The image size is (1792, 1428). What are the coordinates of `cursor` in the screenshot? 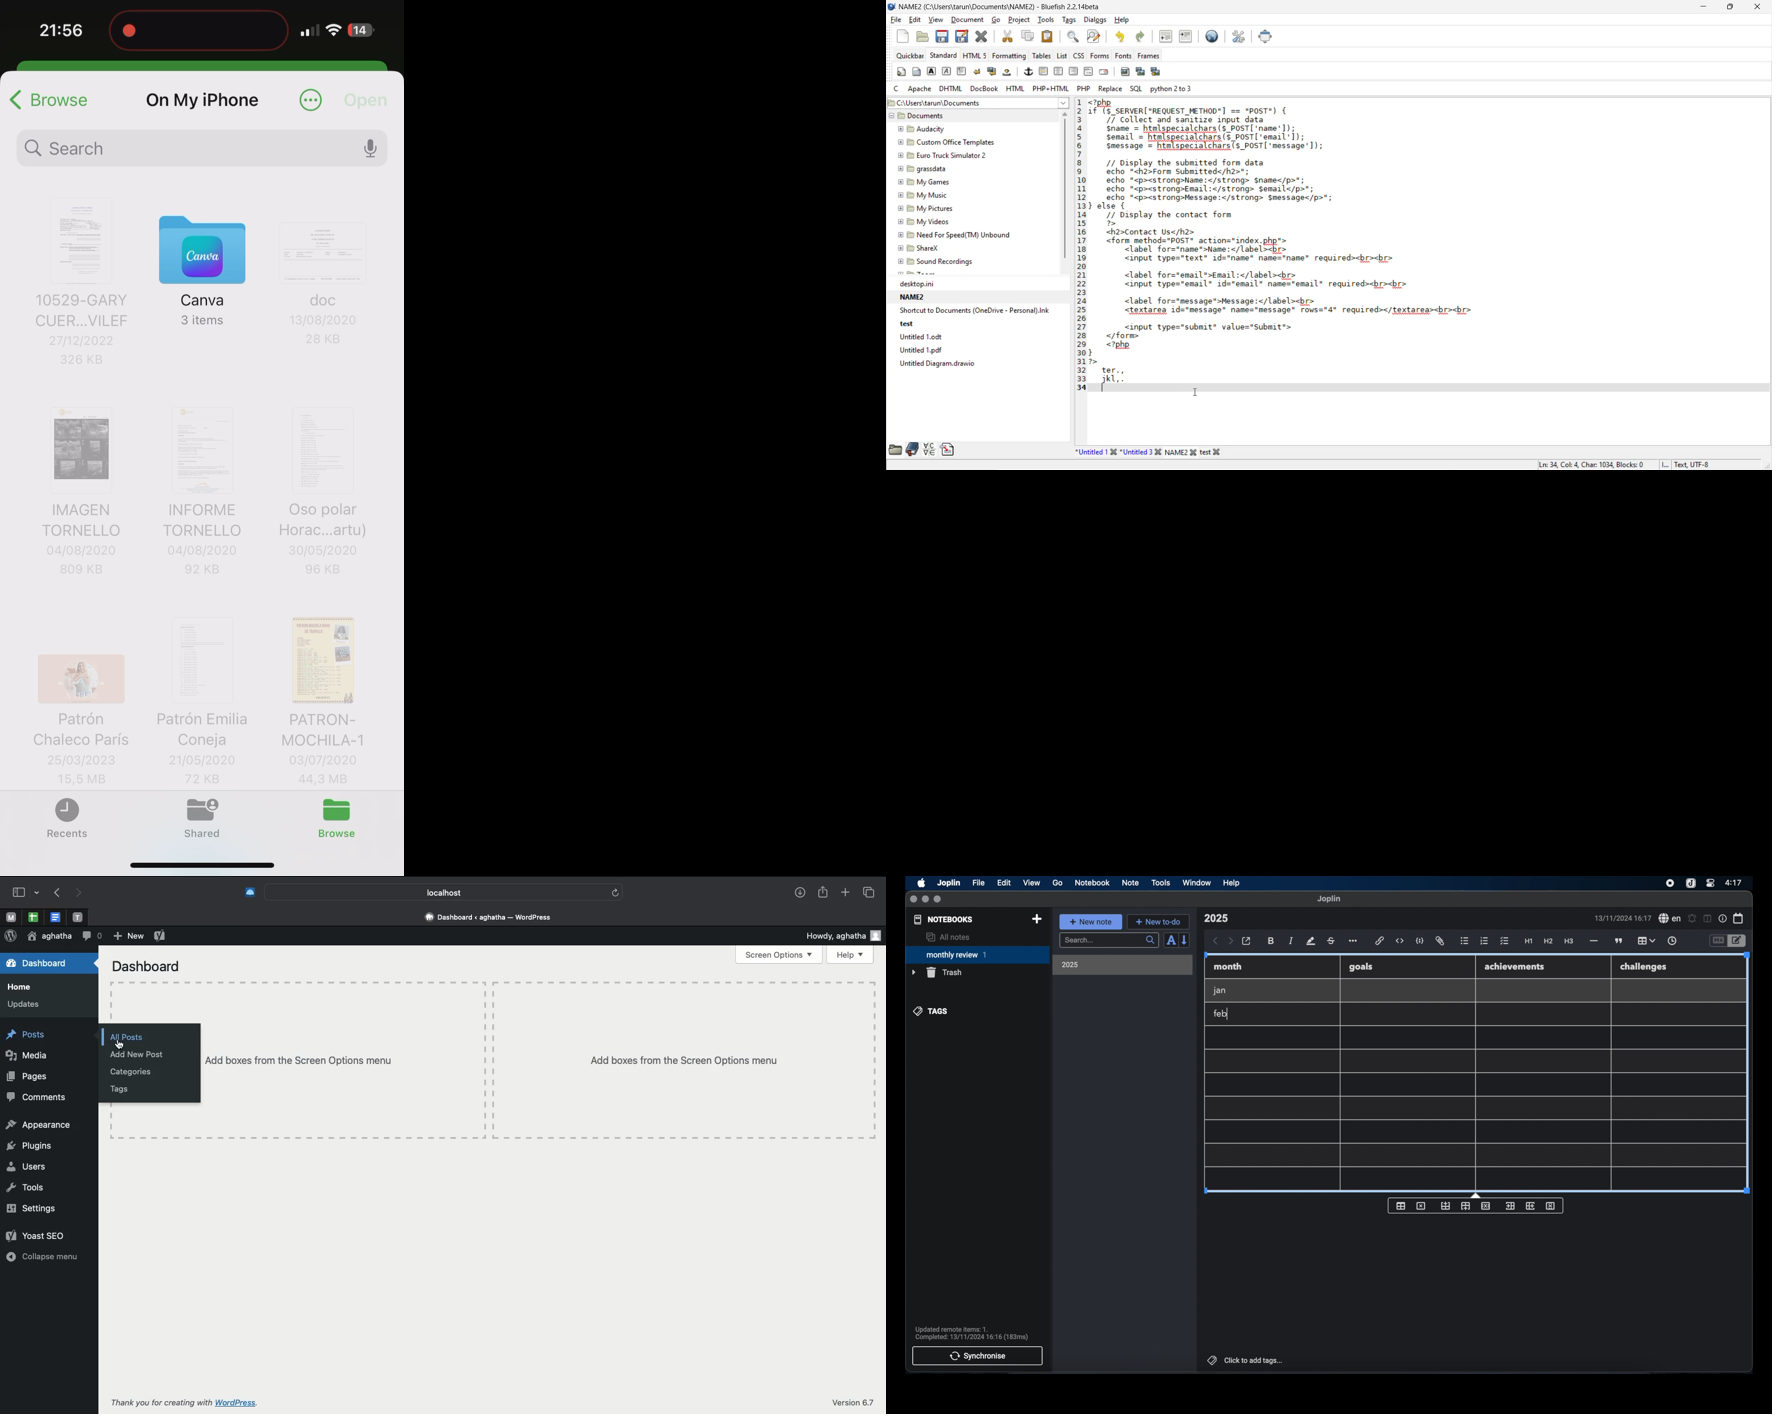 It's located at (1194, 394).